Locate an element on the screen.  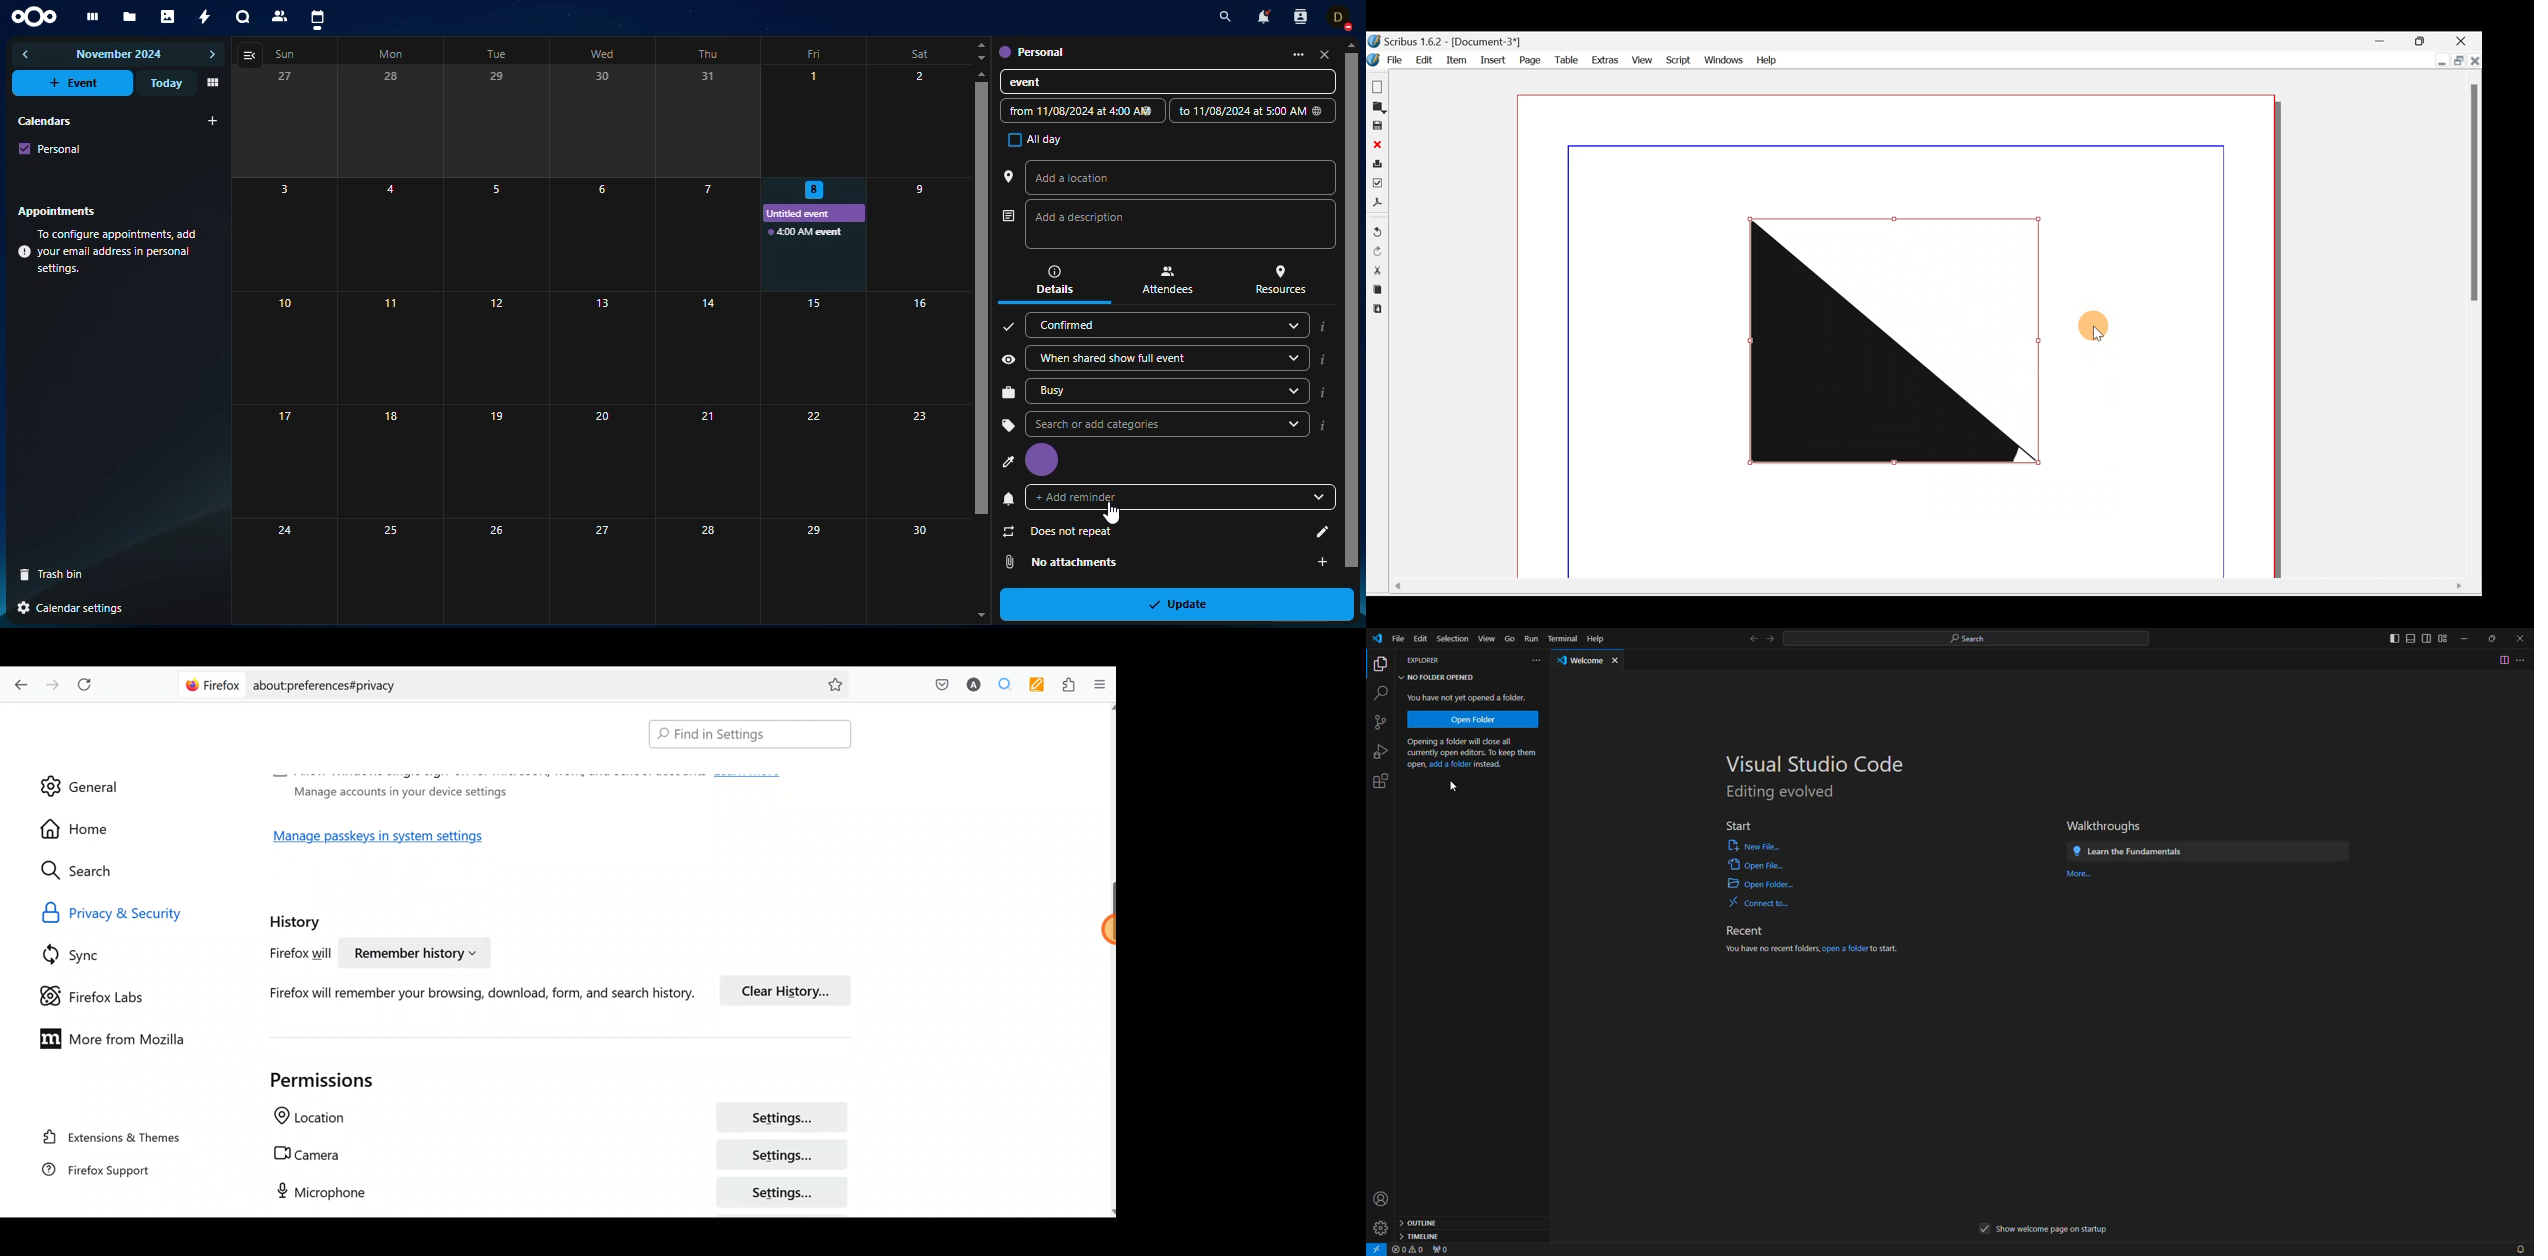
Move up is located at coordinates (1352, 44).